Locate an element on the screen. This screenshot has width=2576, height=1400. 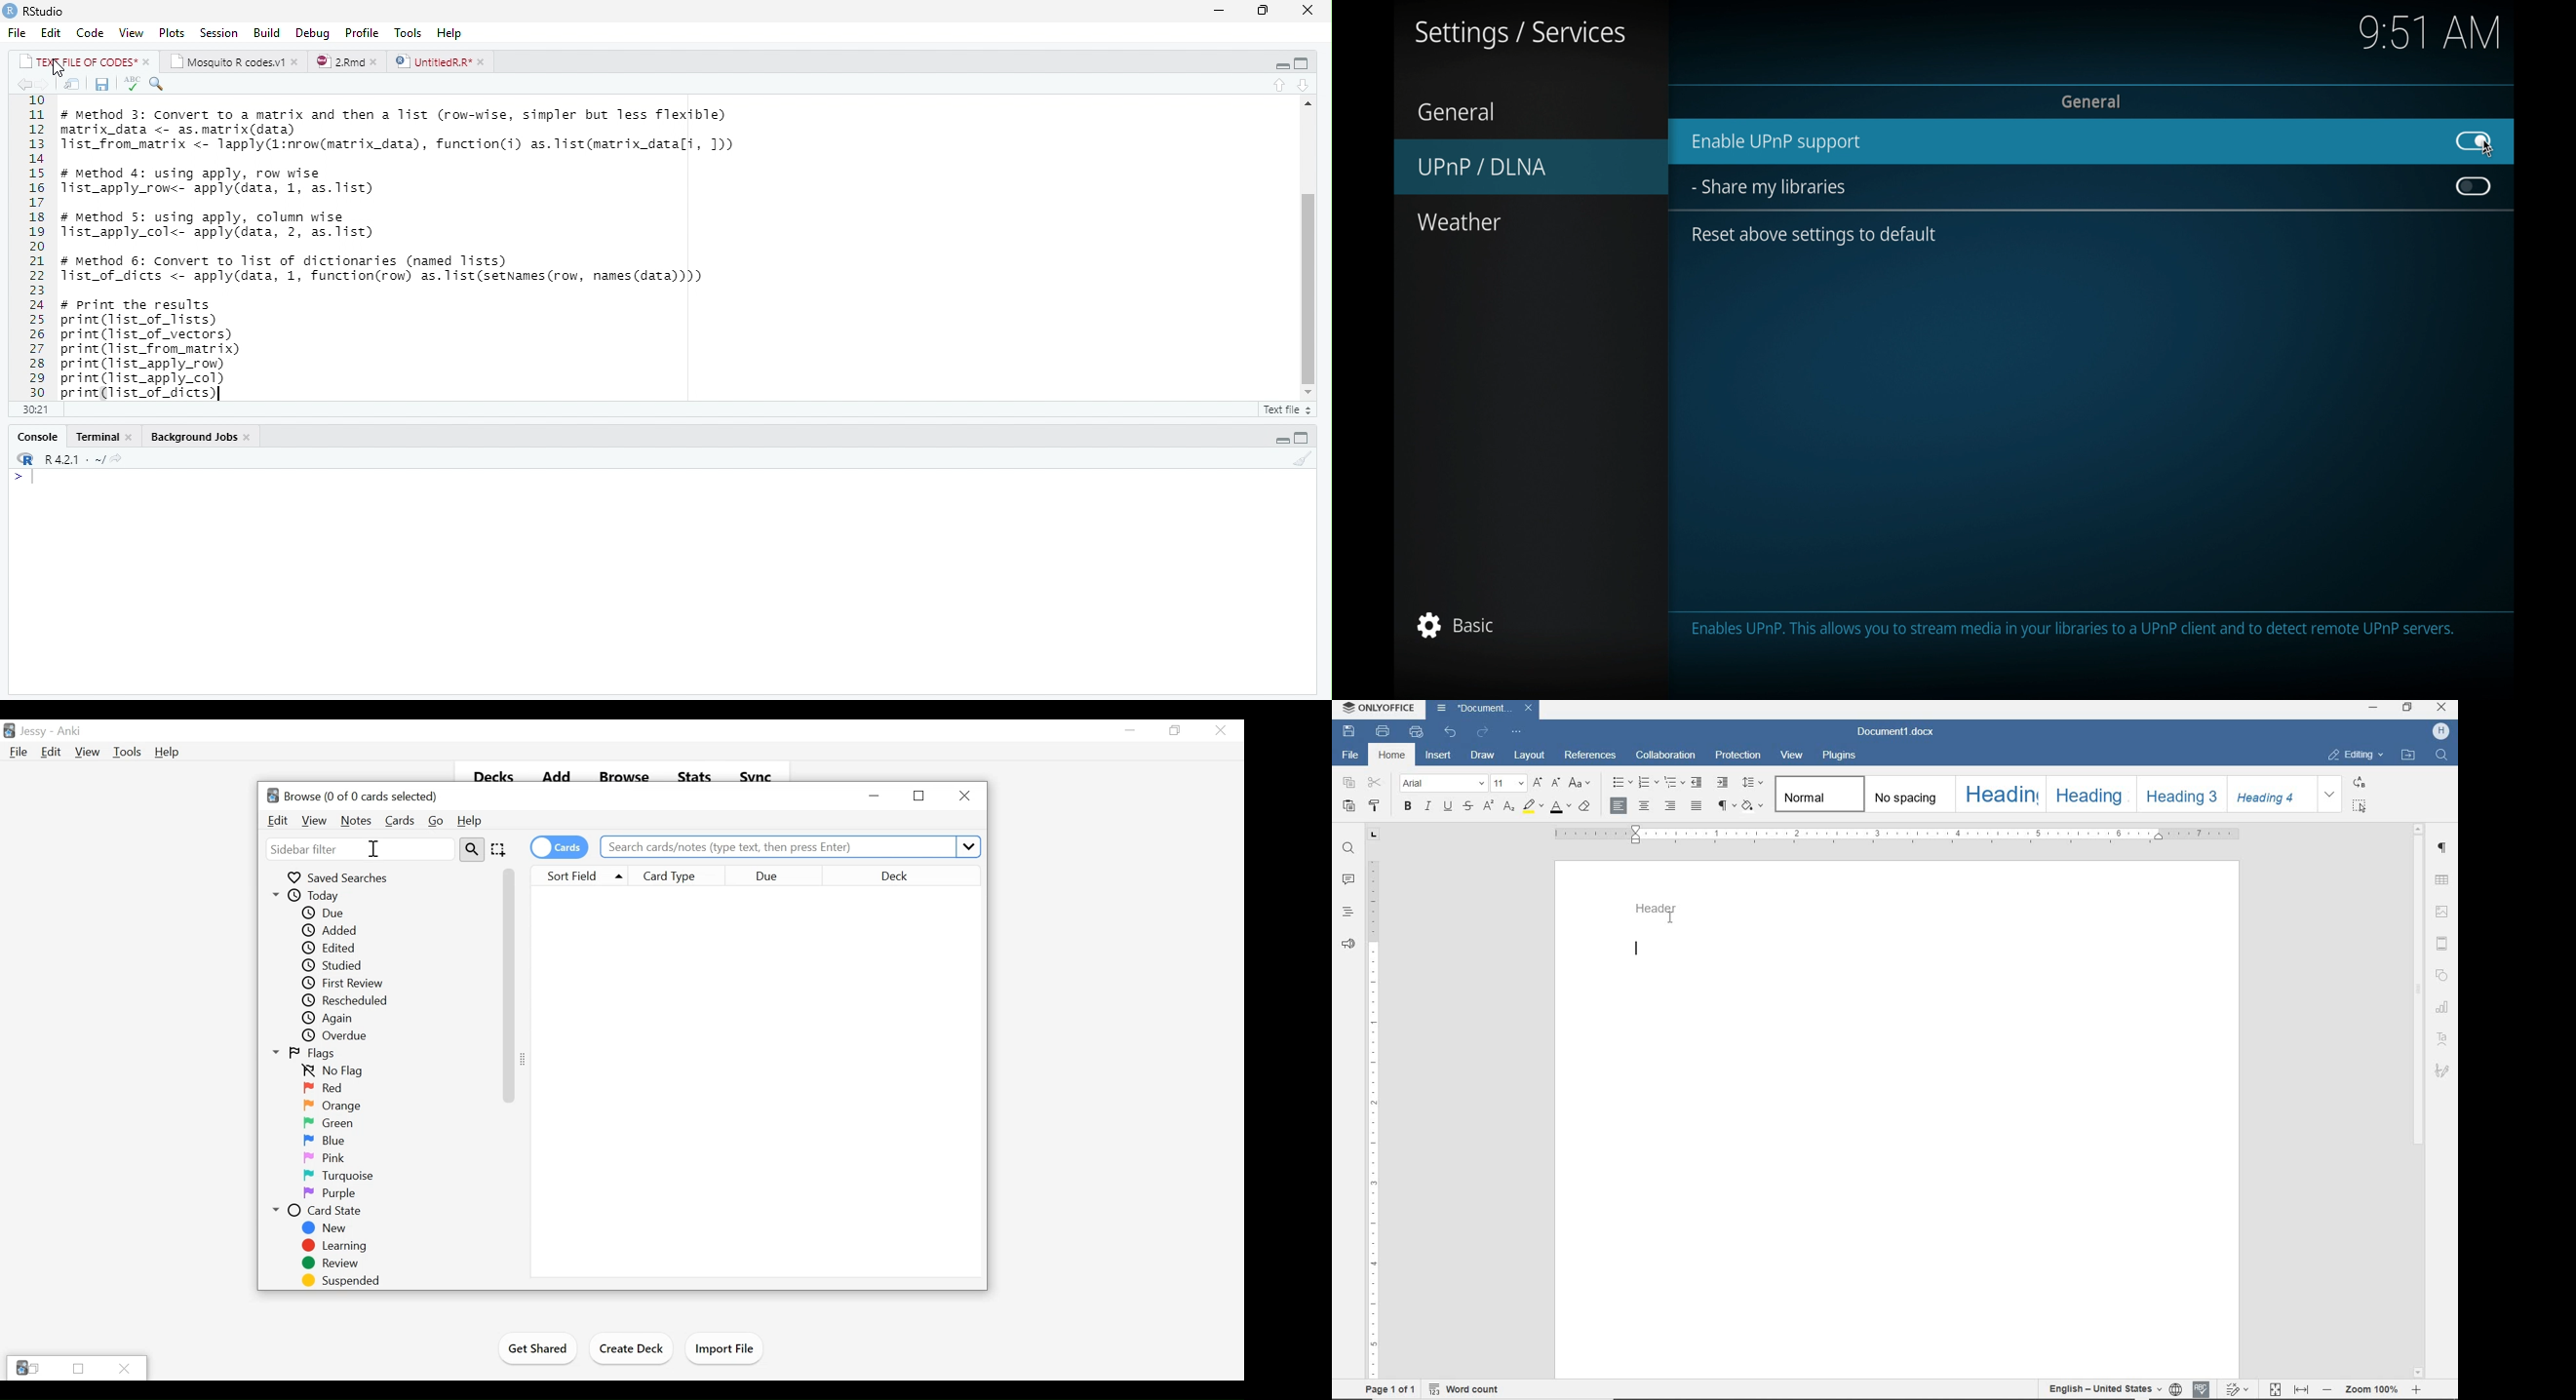
comments is located at coordinates (1347, 880).